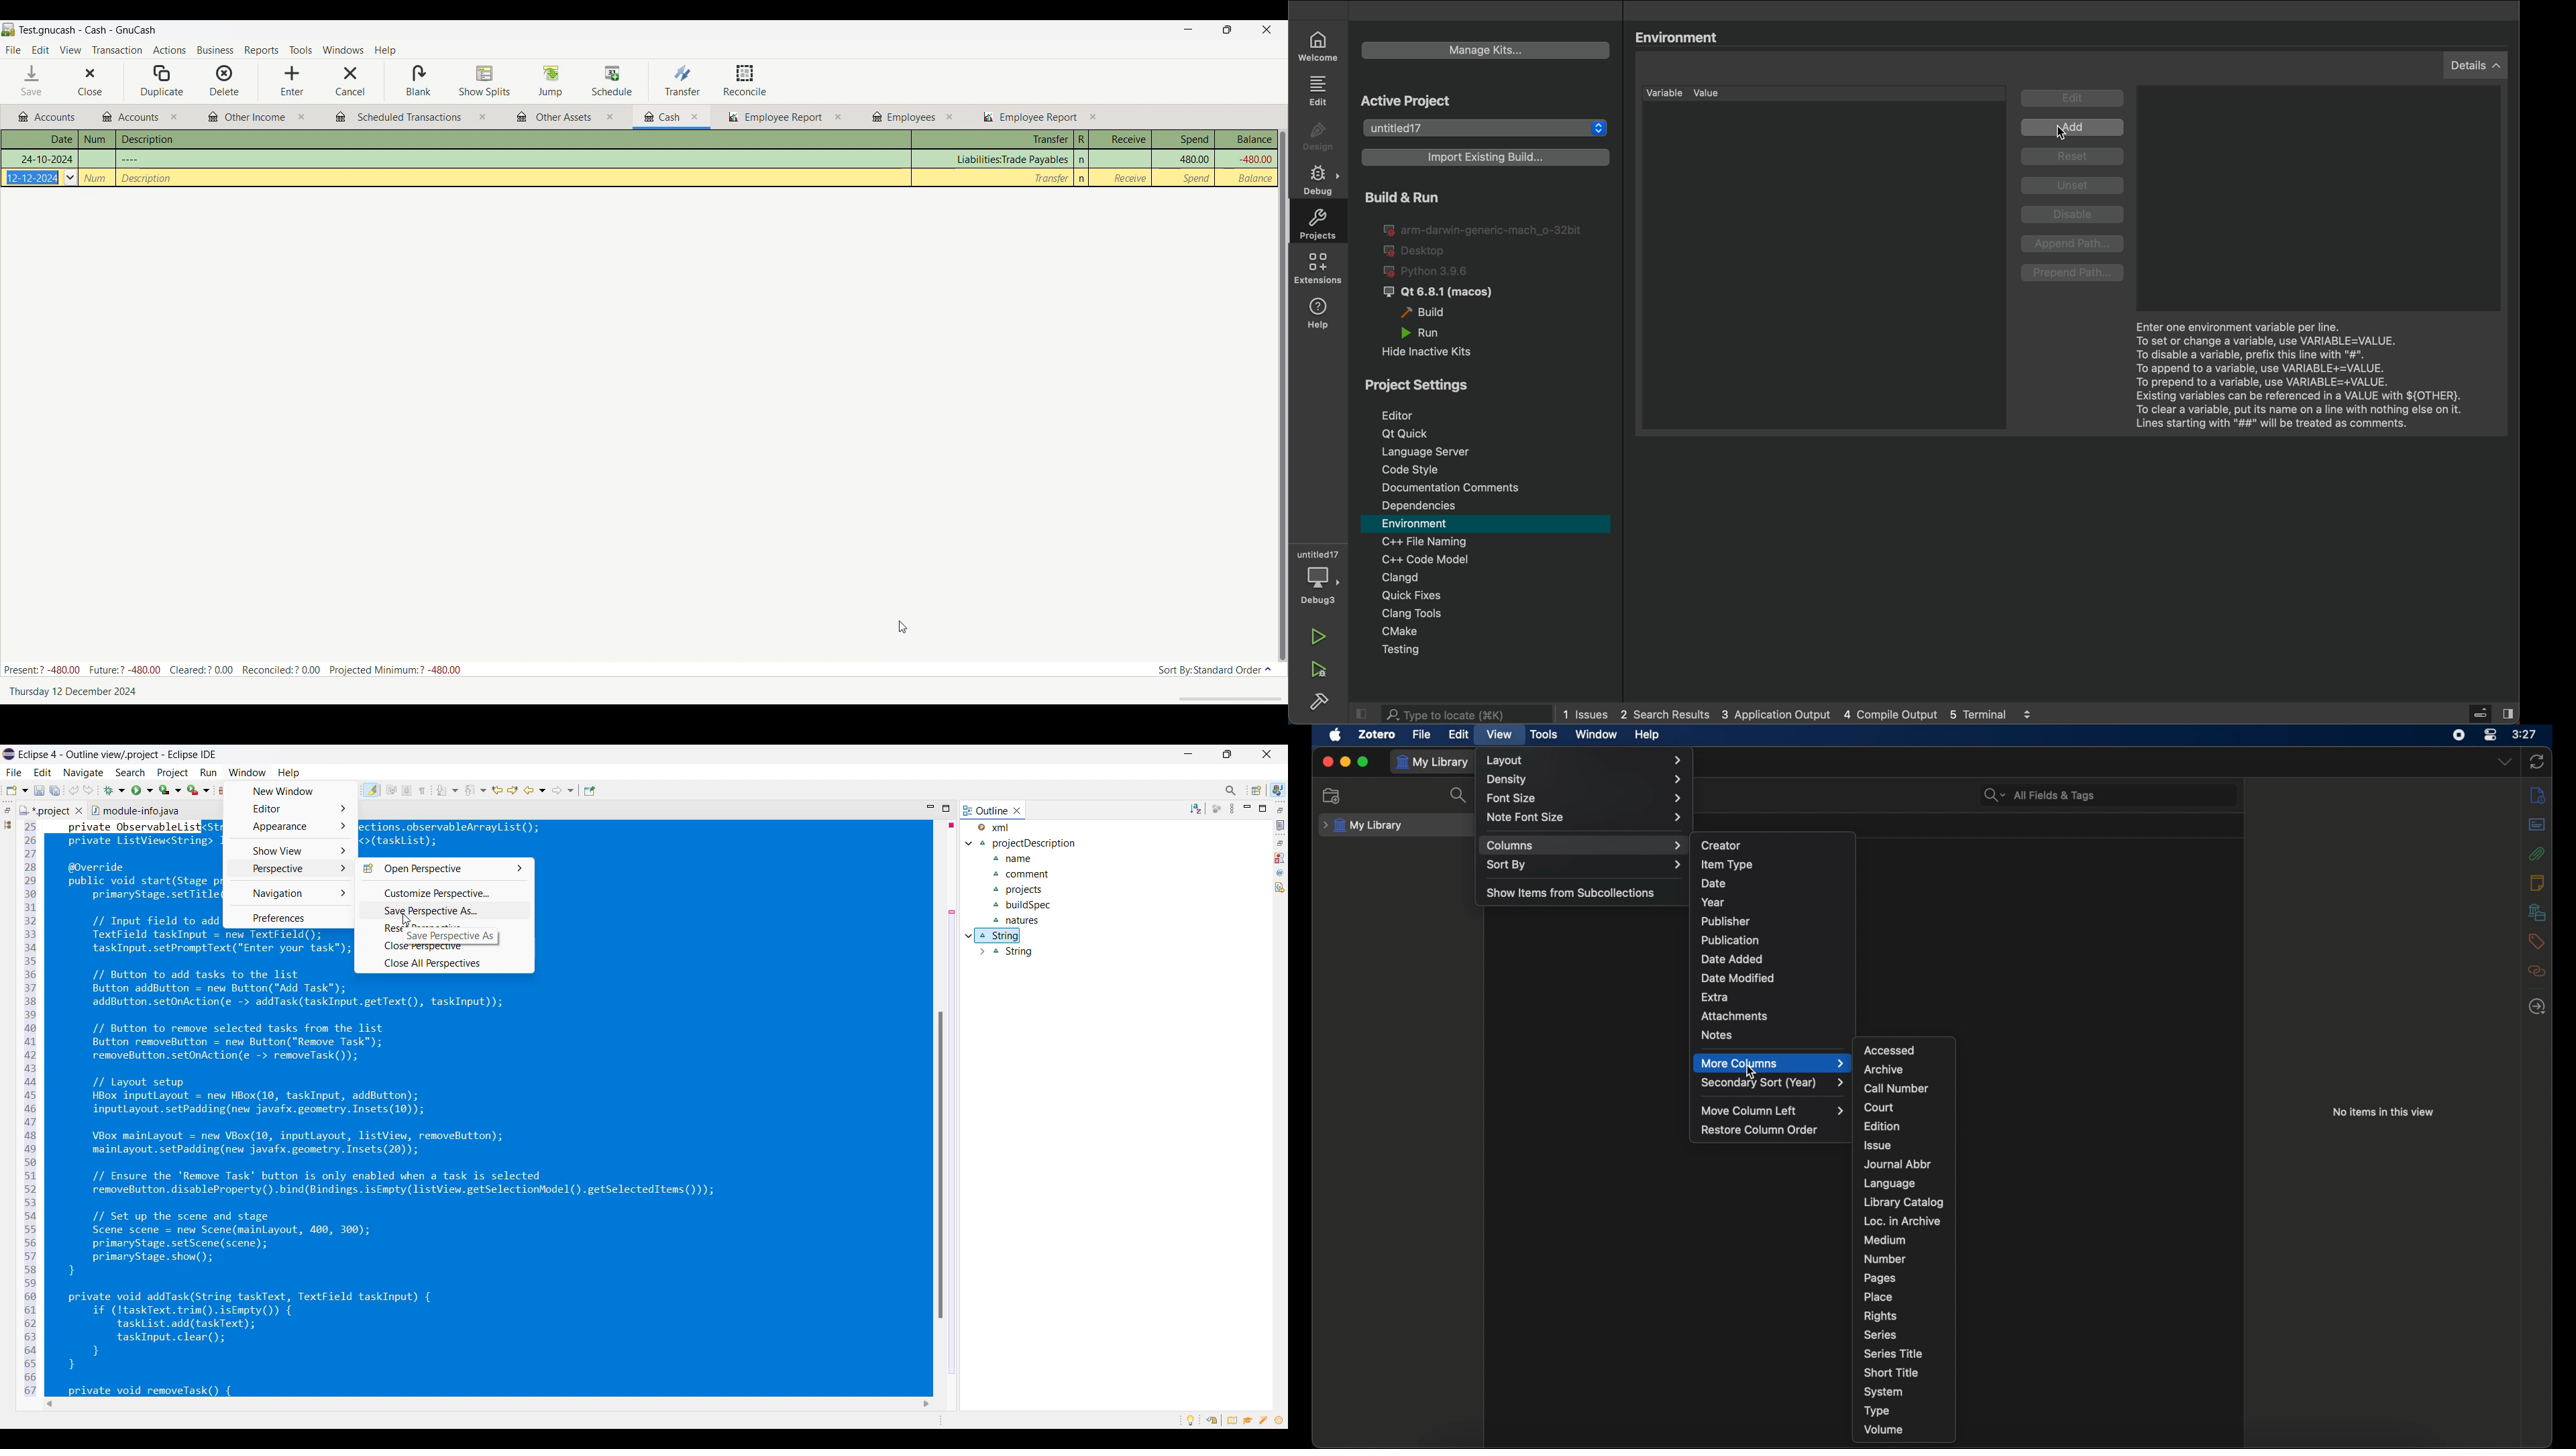 This screenshot has width=2576, height=1456. Describe the element at coordinates (2505, 762) in the screenshot. I see `dropdown` at that location.